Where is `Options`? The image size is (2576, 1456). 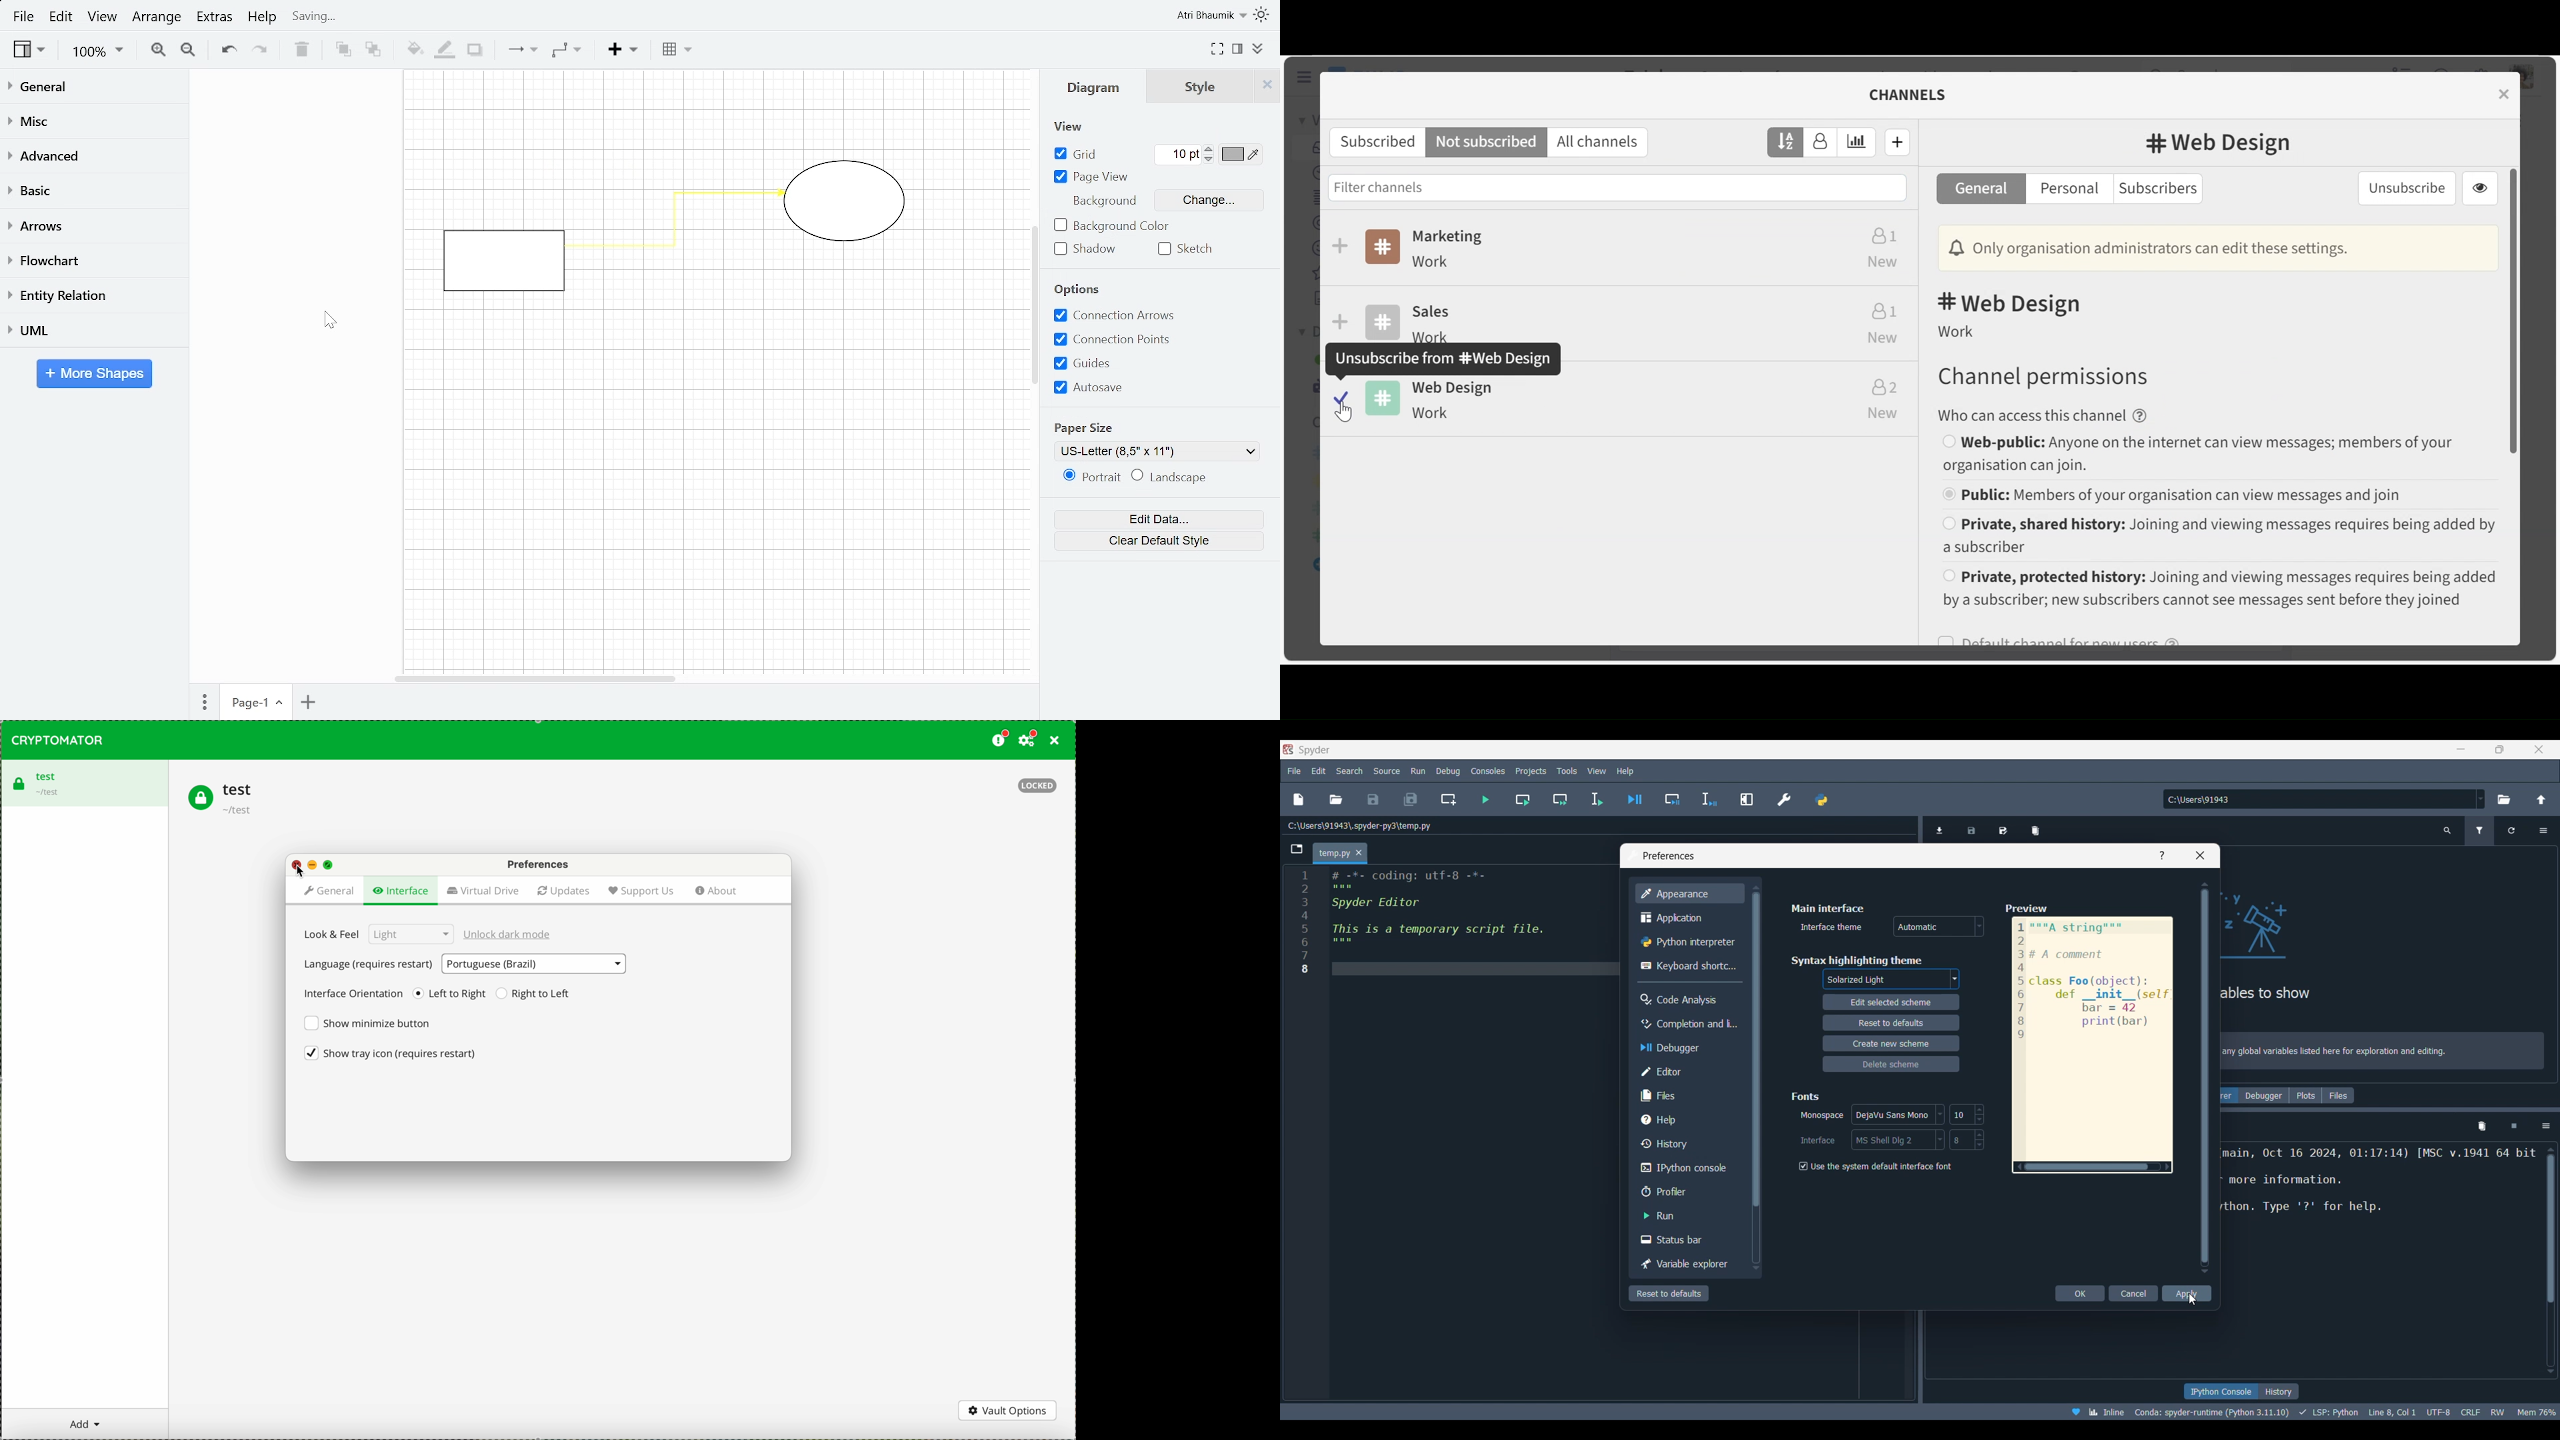 Options is located at coordinates (2546, 1127).